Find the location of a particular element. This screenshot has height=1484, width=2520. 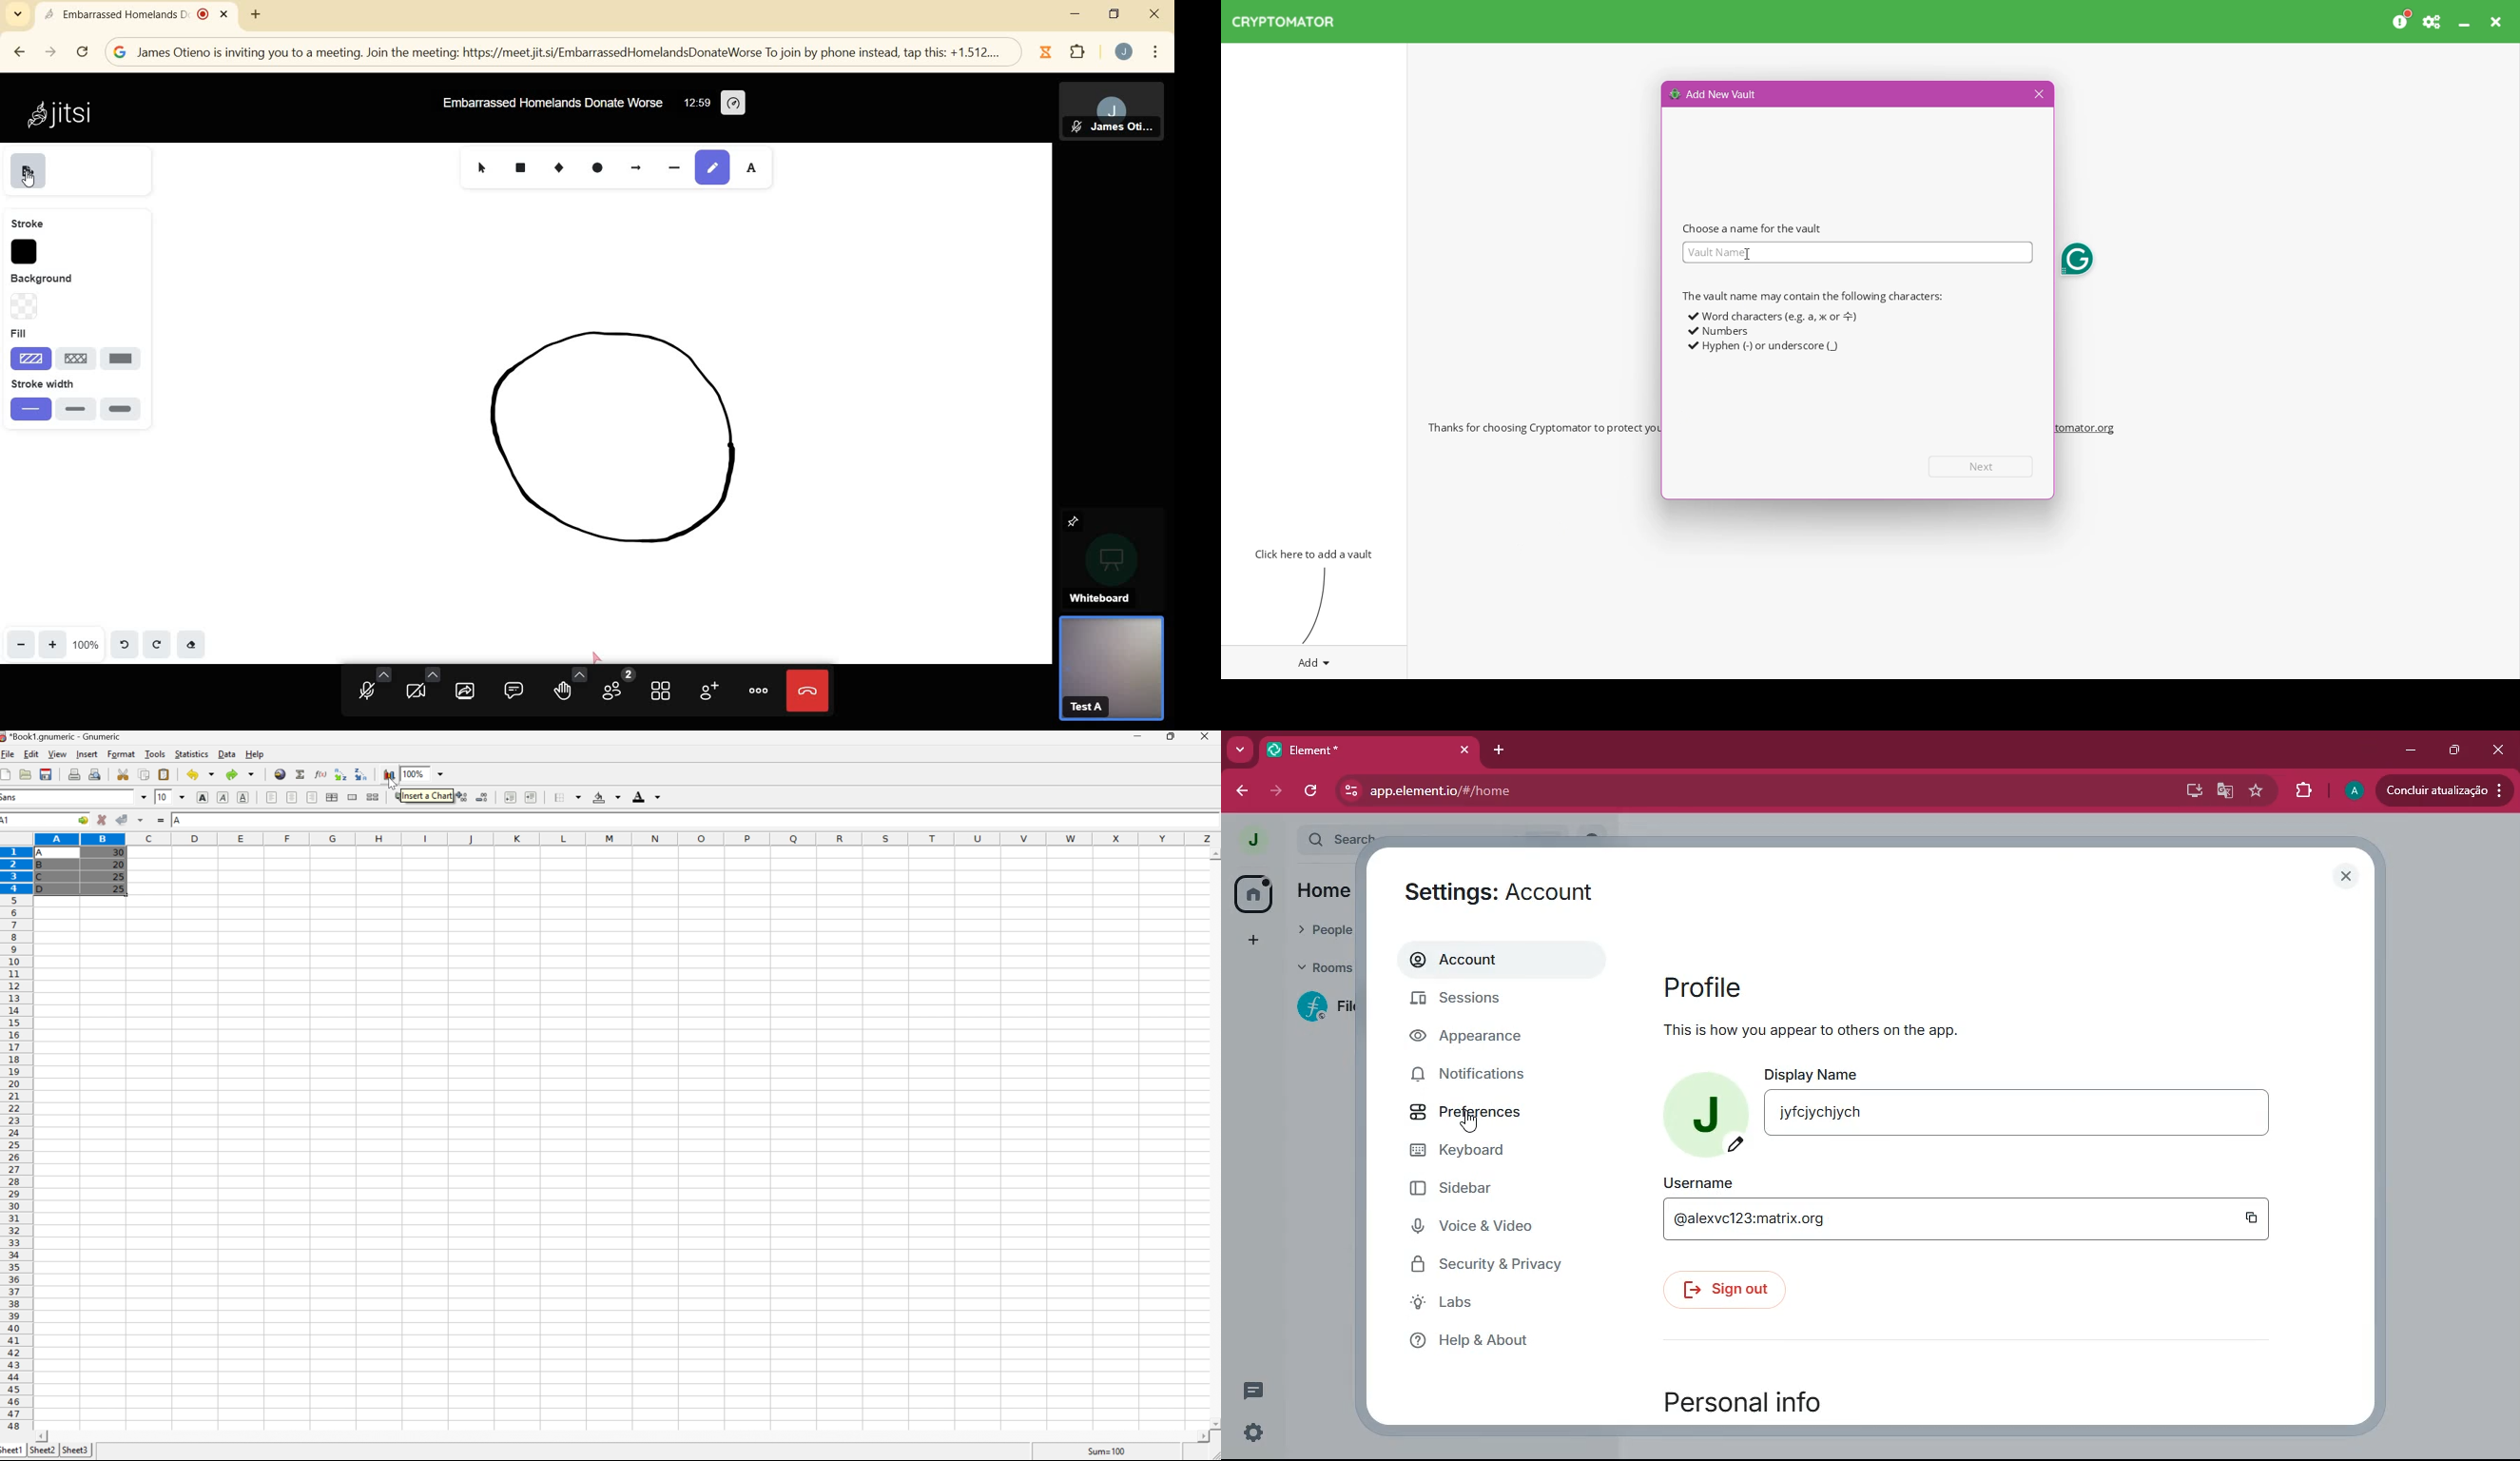

Insert x Chart is located at coordinates (427, 796).